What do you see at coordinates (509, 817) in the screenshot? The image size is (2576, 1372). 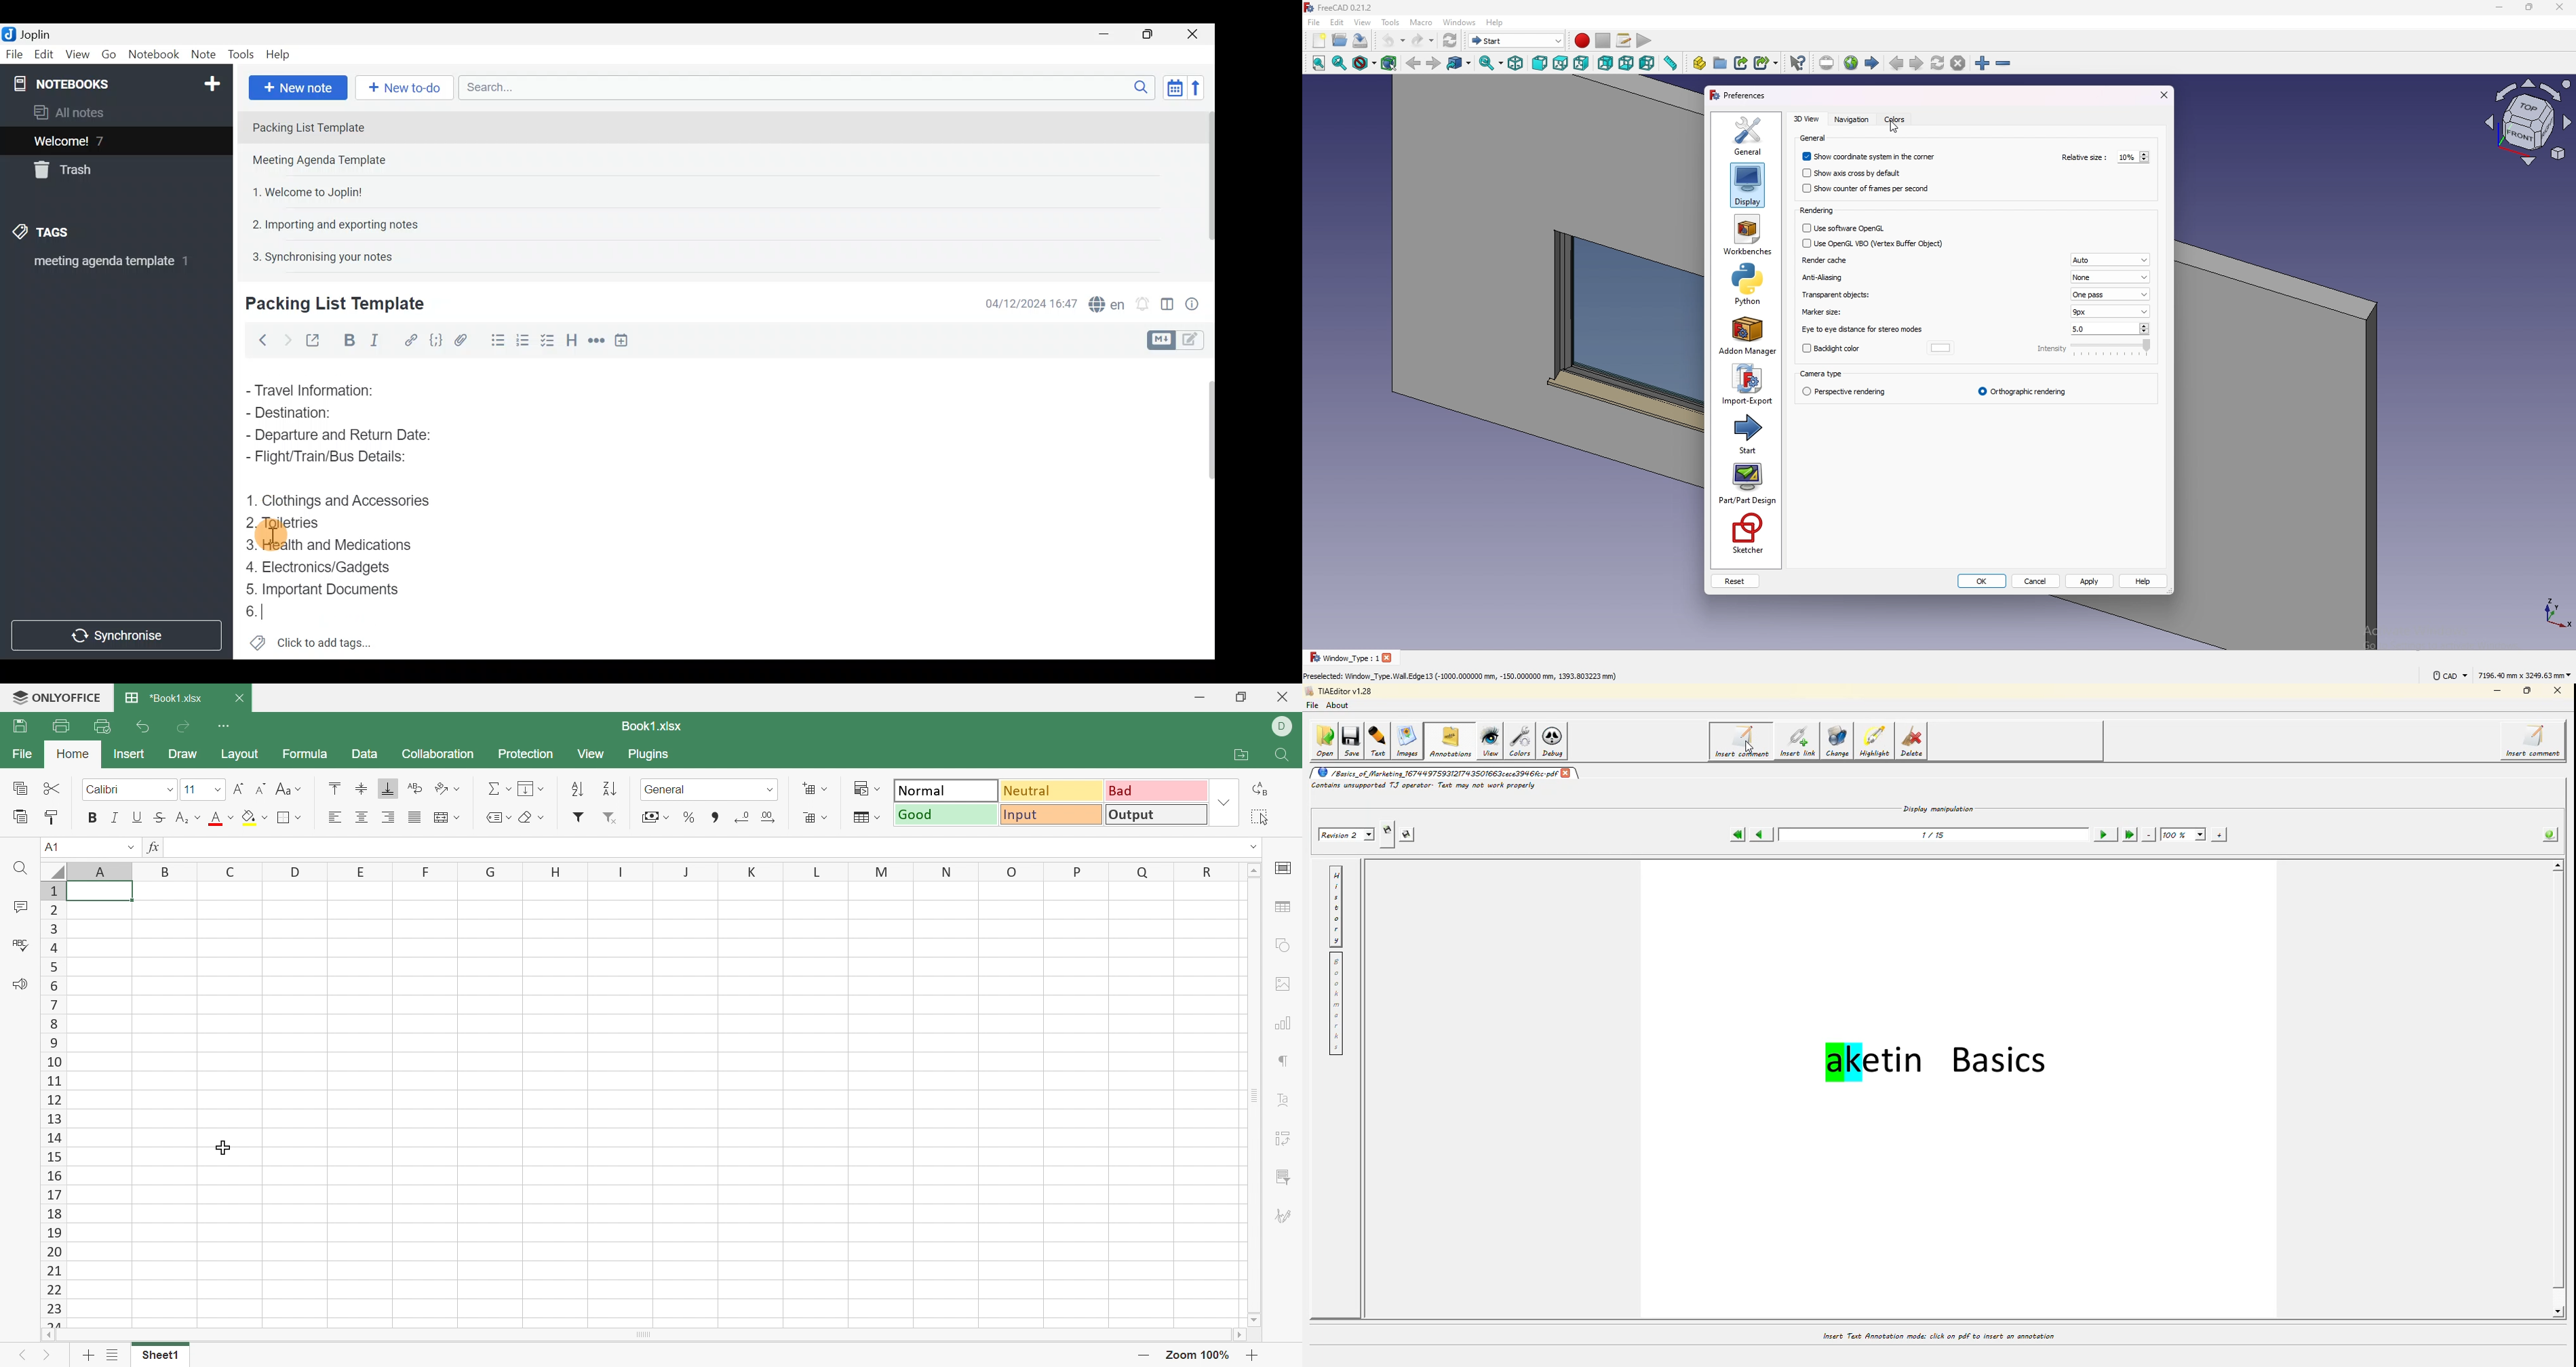 I see `Drop own` at bounding box center [509, 817].